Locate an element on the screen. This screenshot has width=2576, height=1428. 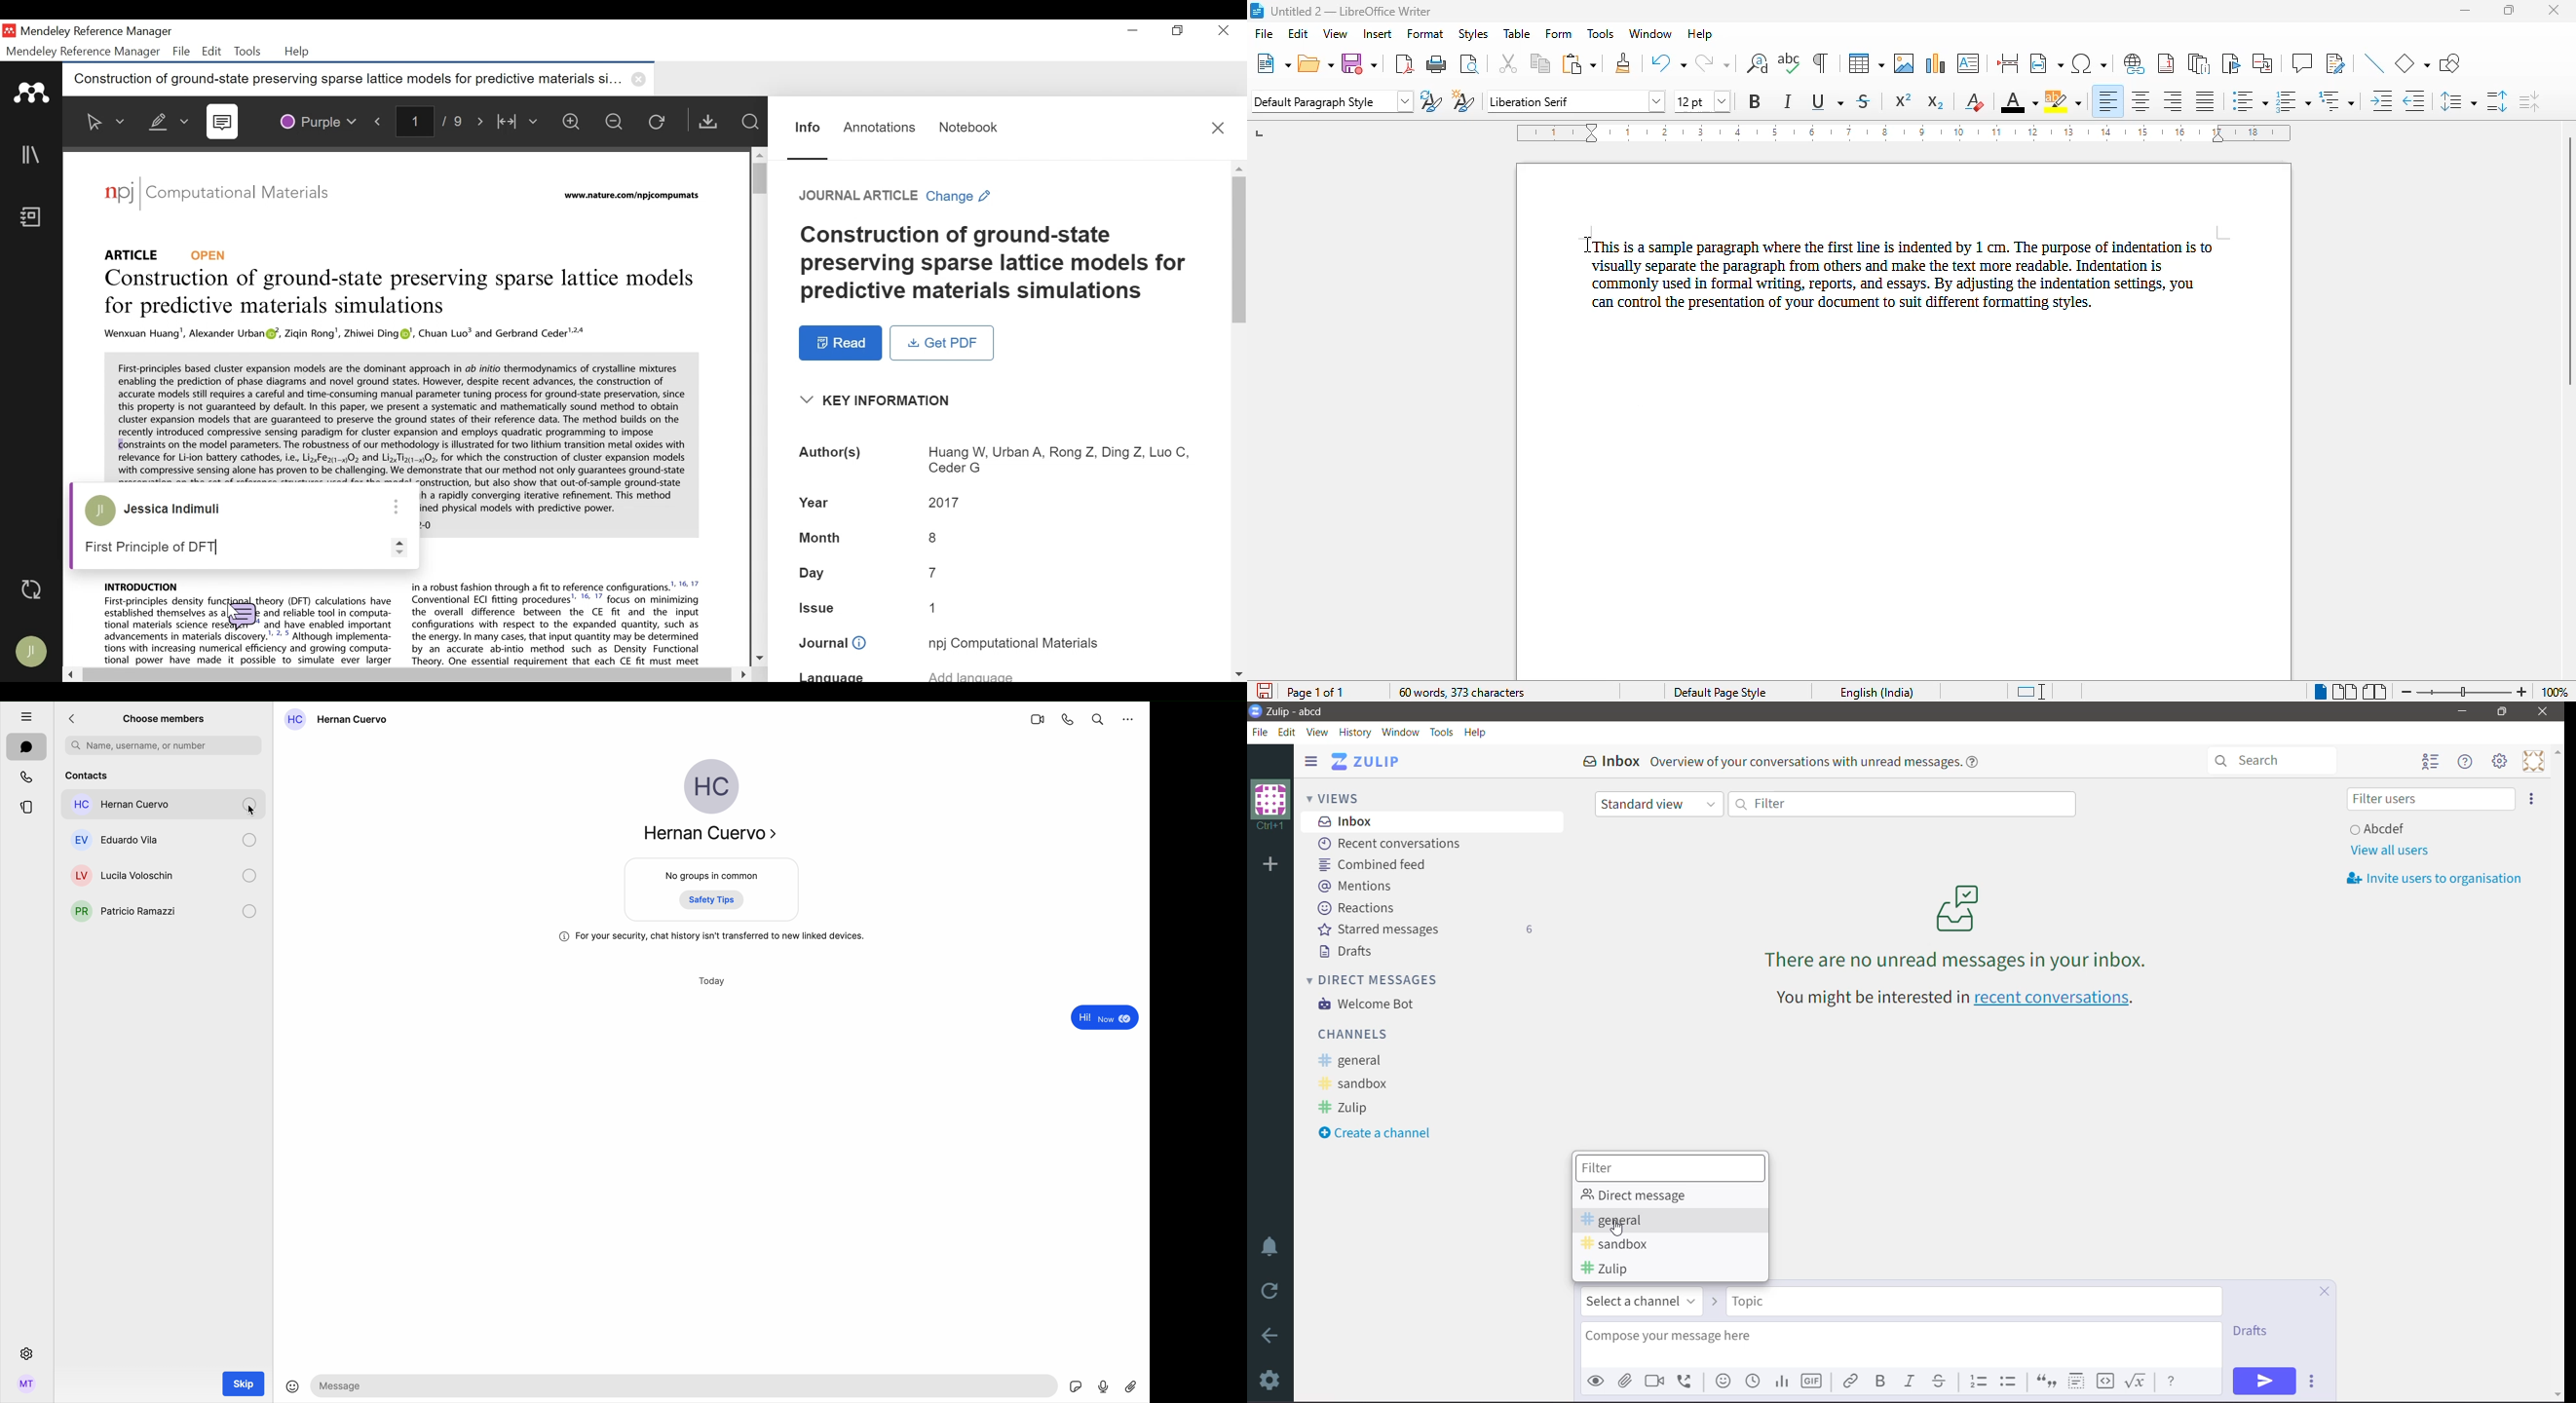
redo is located at coordinates (1712, 62).